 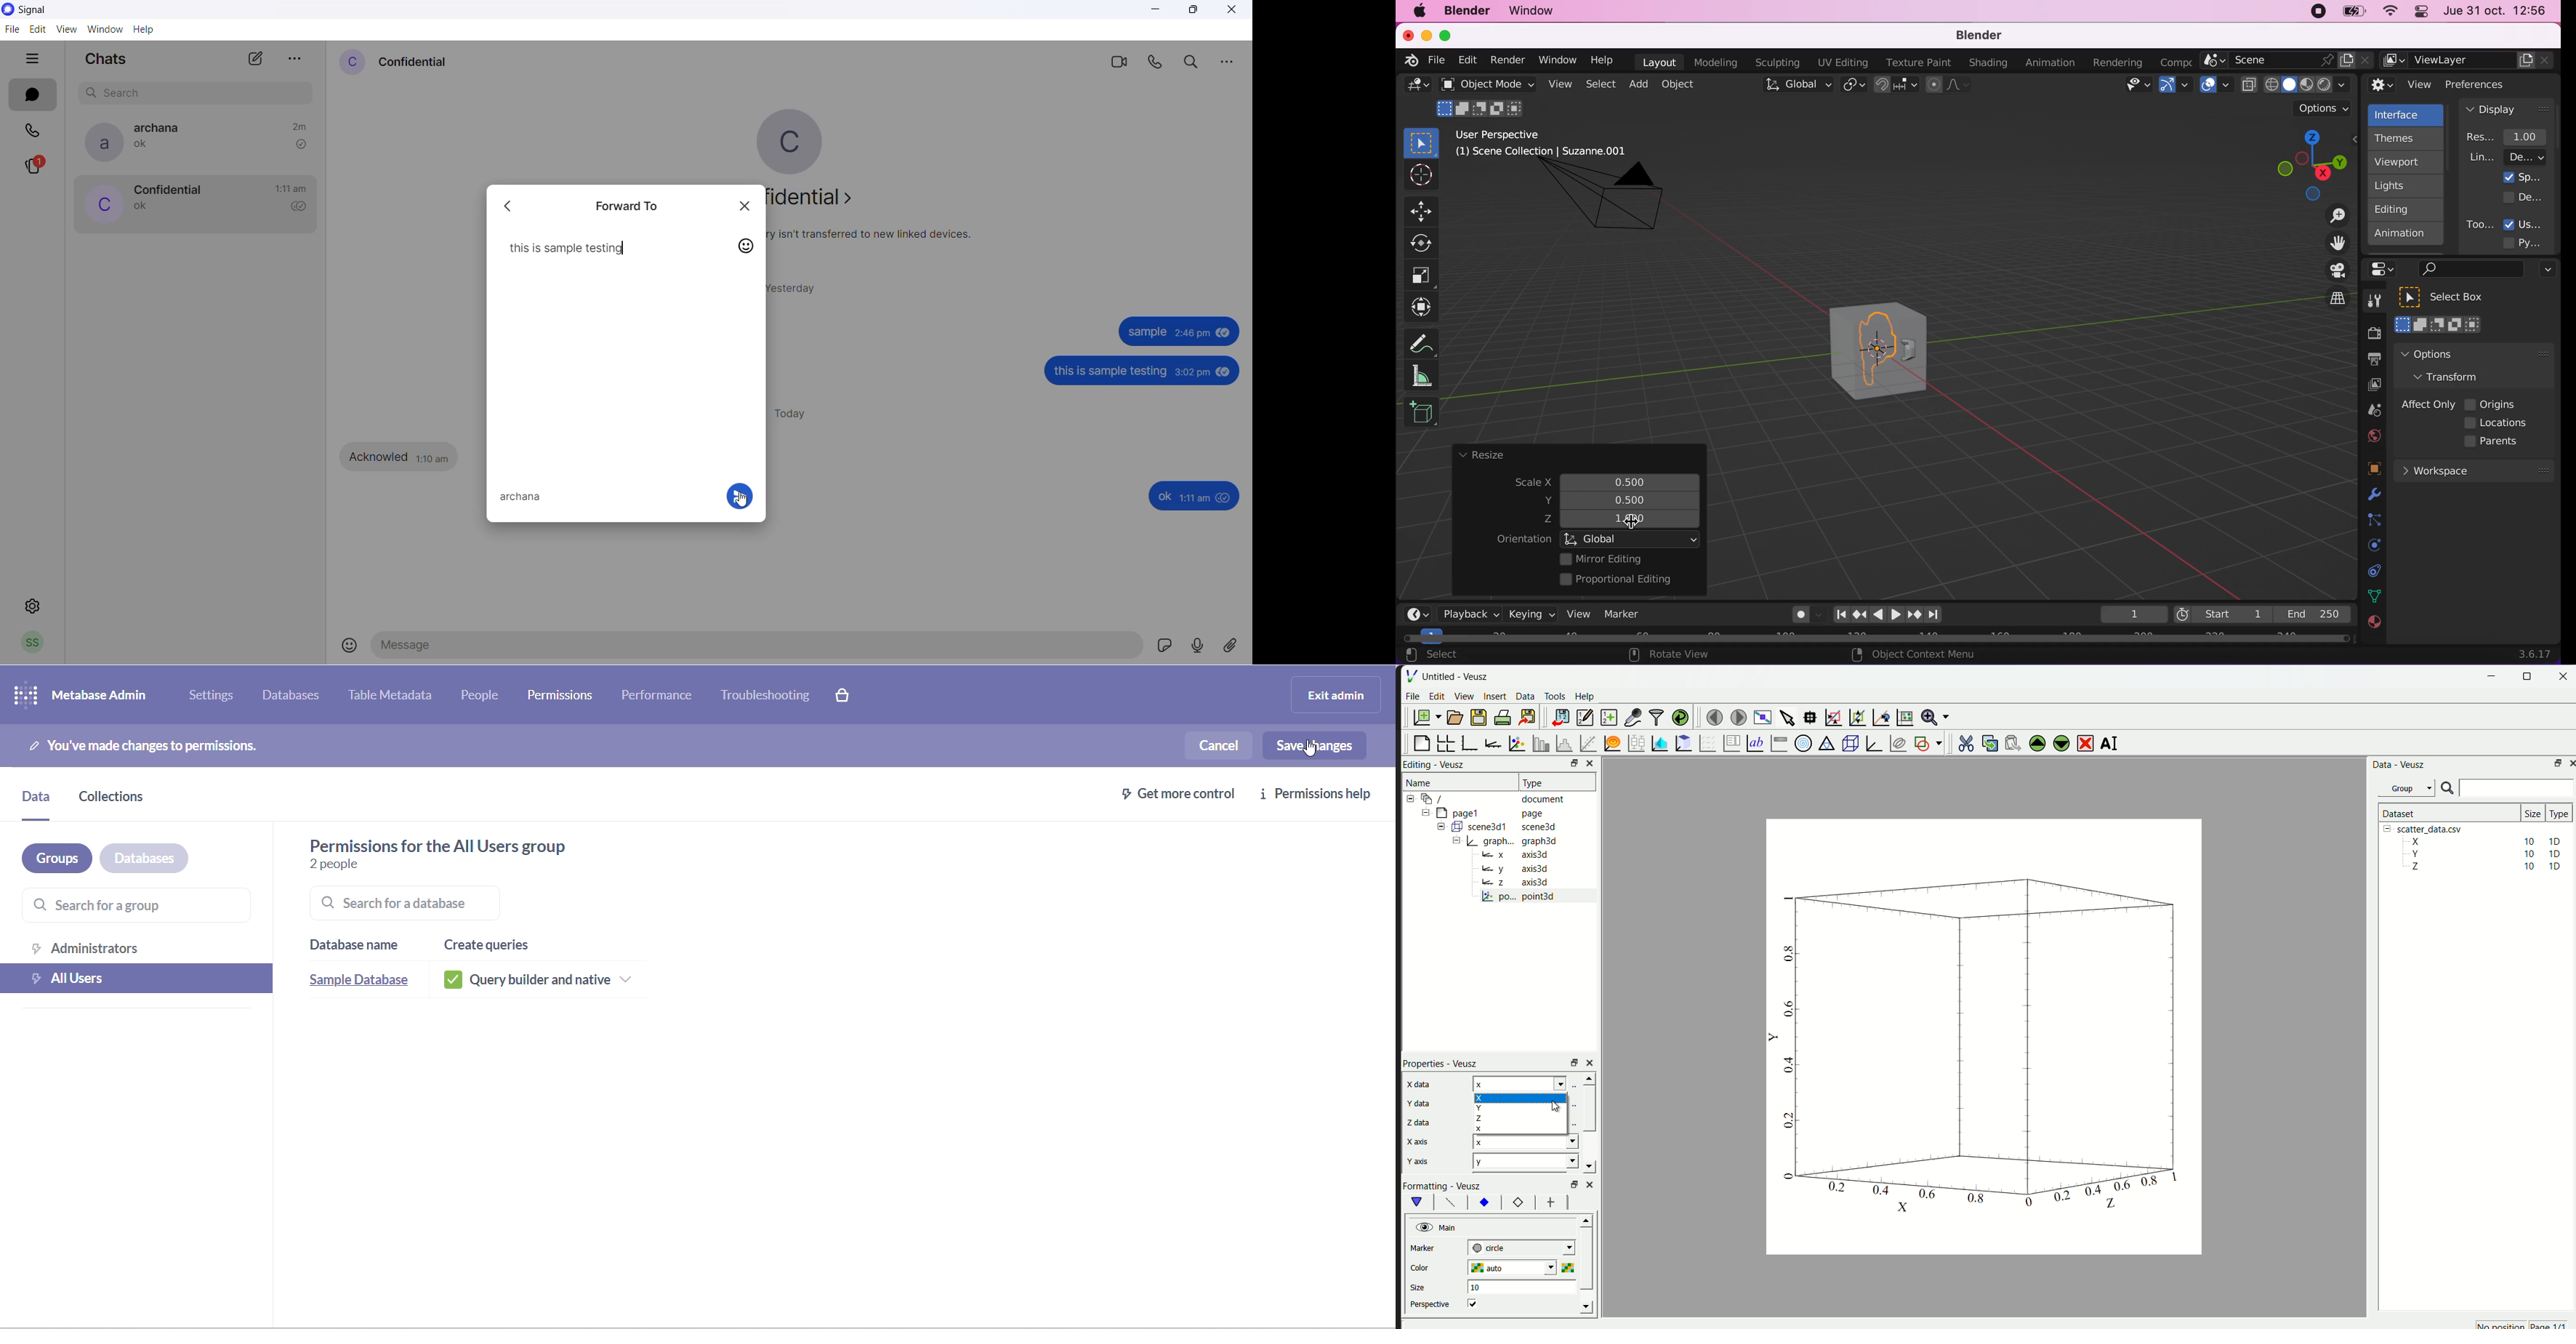 What do you see at coordinates (1780, 743) in the screenshot?
I see `Image color bar` at bounding box center [1780, 743].